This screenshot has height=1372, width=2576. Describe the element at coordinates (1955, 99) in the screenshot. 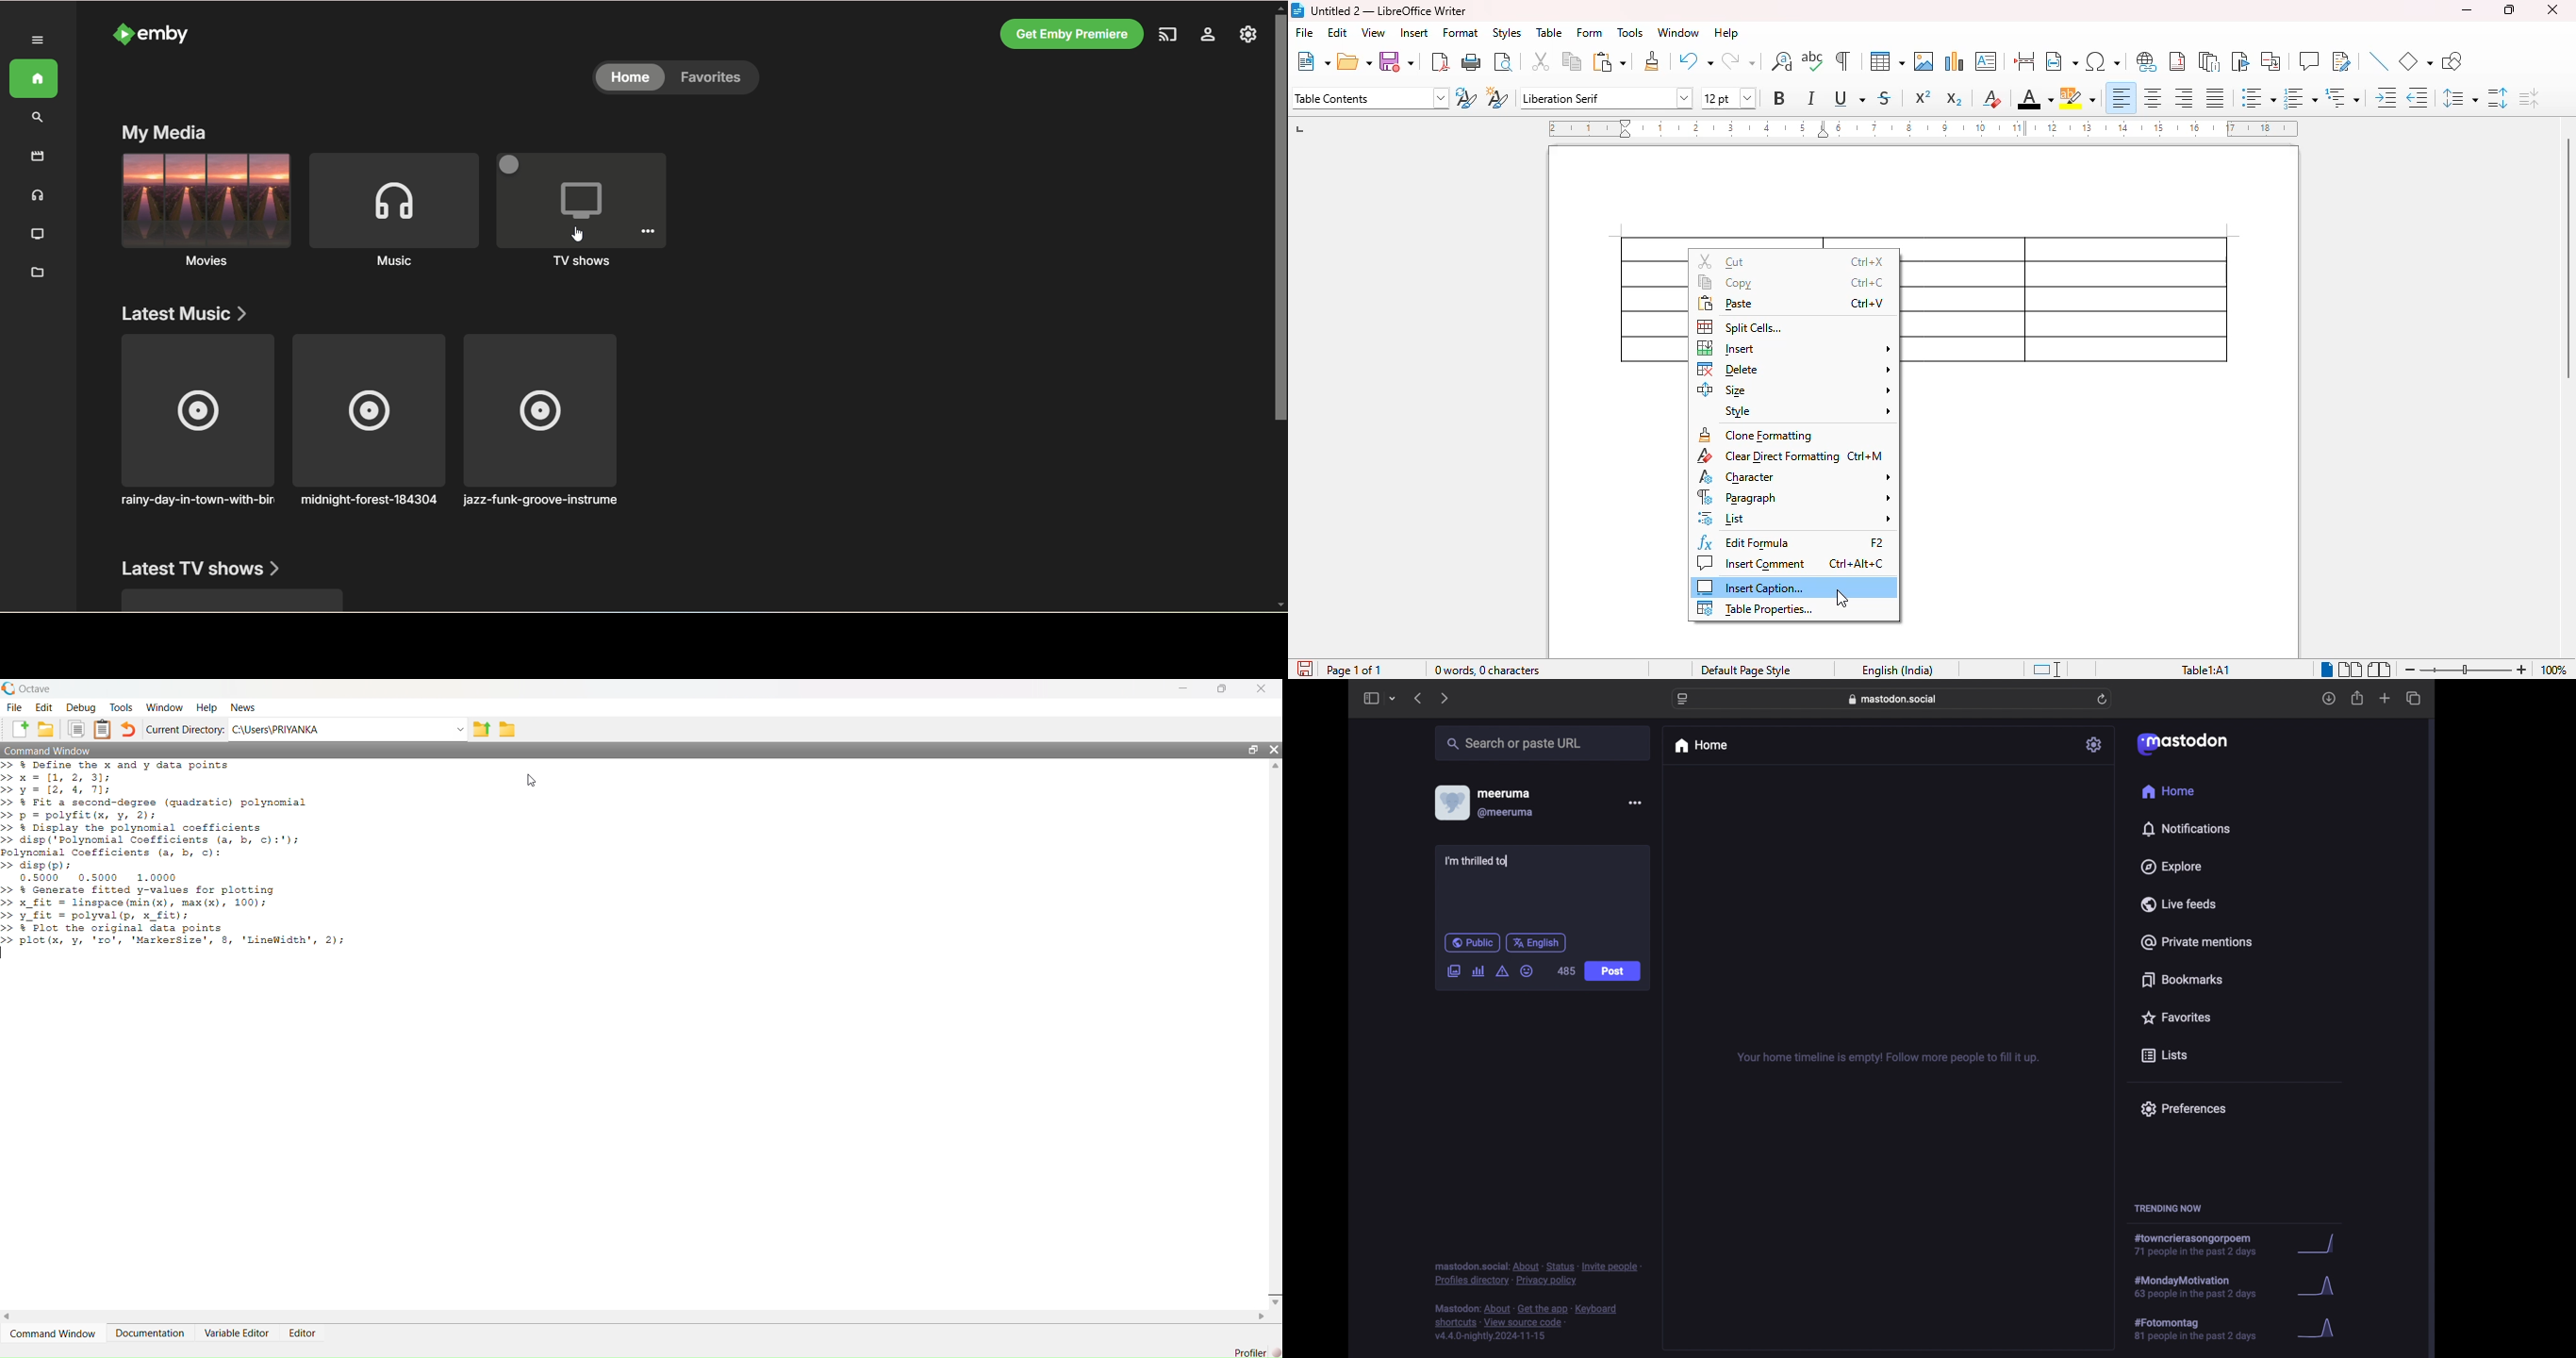

I see `subscript` at that location.